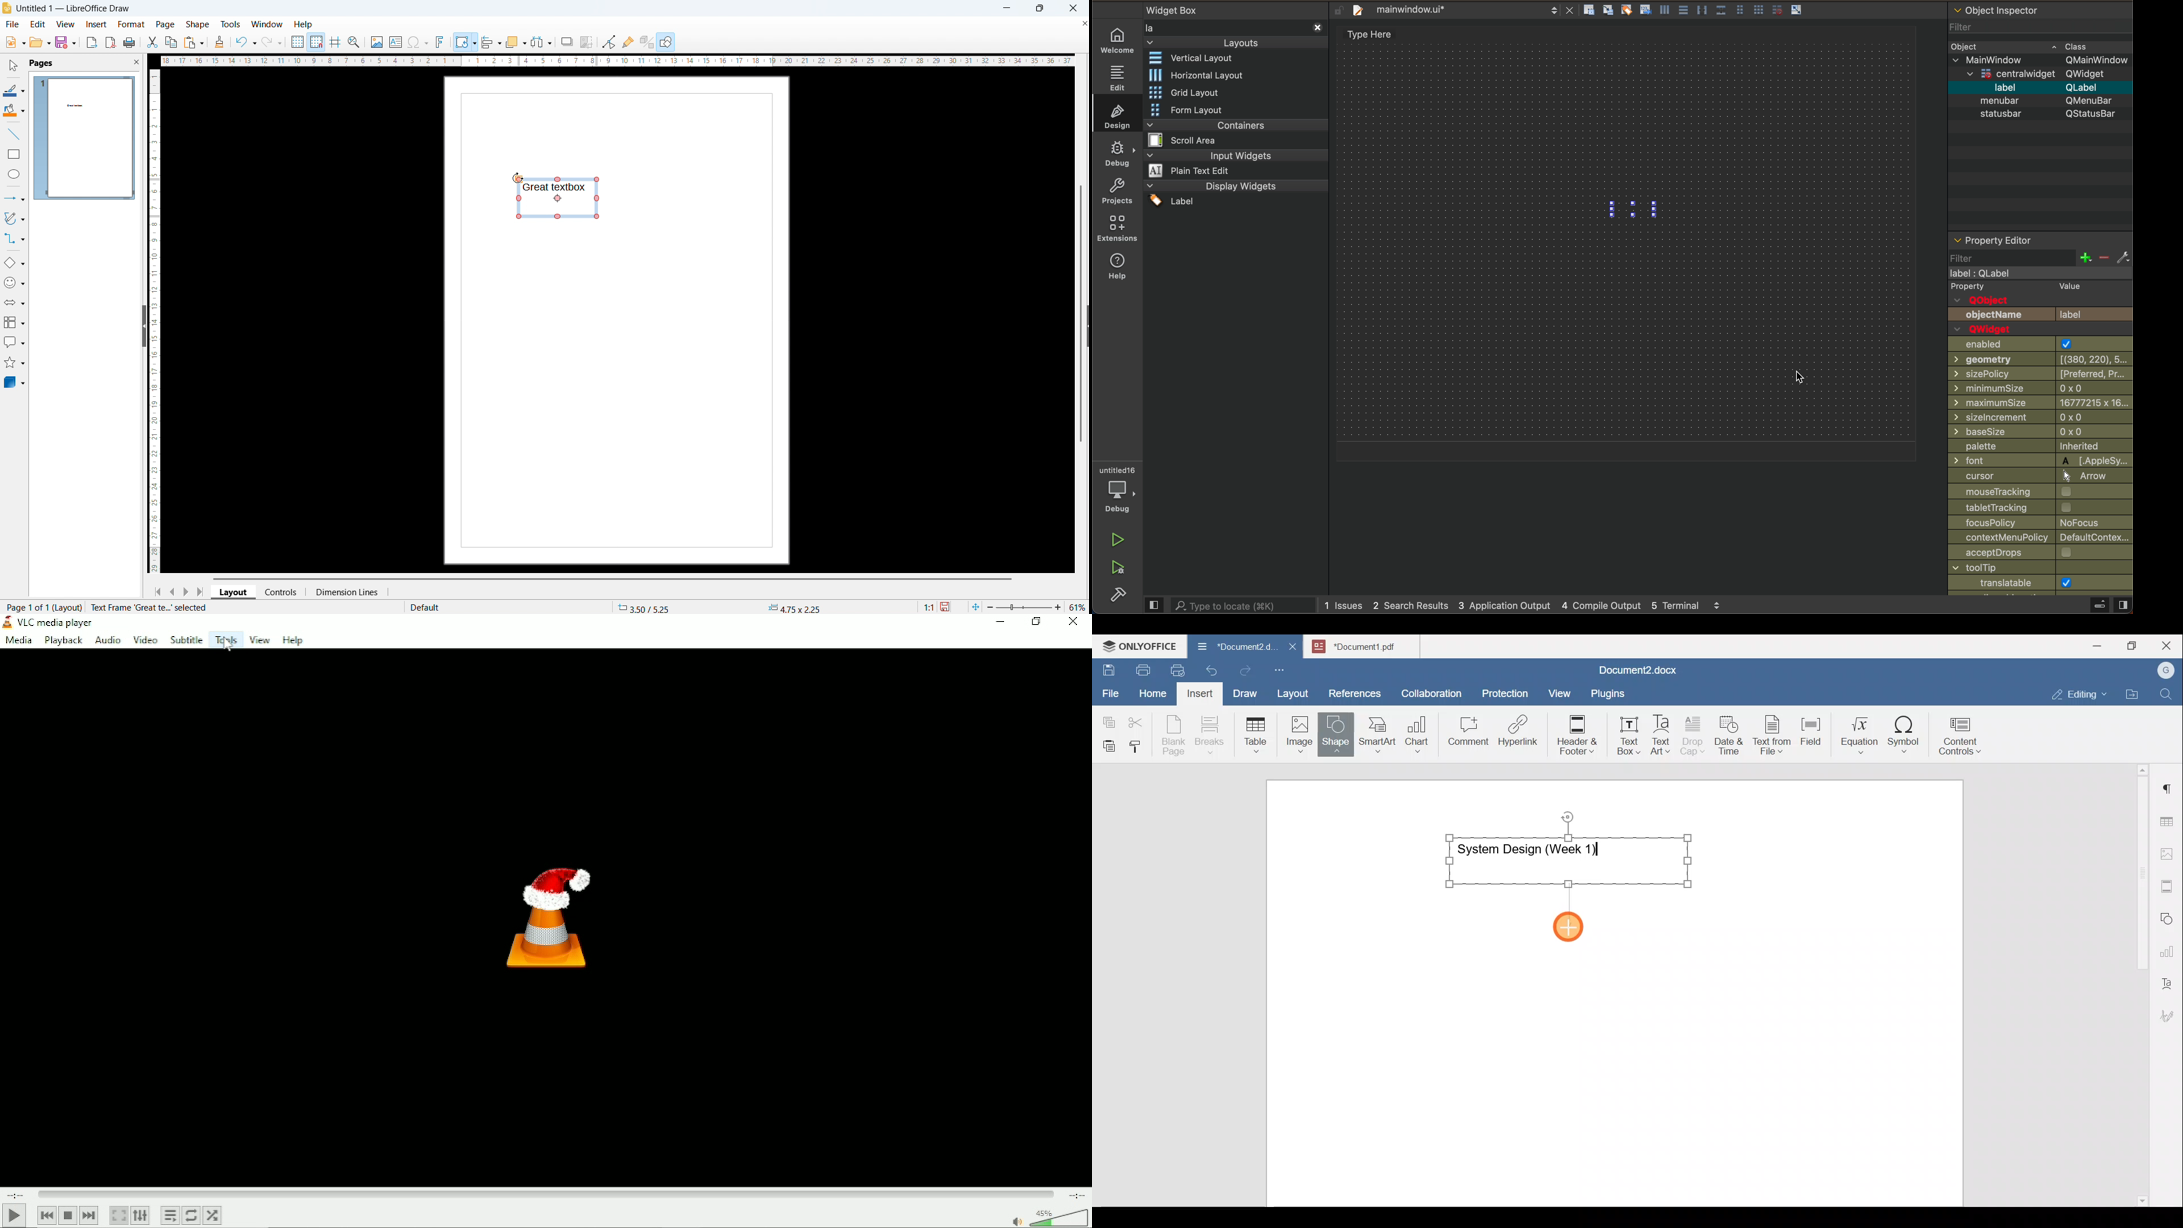 This screenshot has height=1232, width=2184. Describe the element at coordinates (336, 42) in the screenshot. I see `guidelines while moving` at that location.